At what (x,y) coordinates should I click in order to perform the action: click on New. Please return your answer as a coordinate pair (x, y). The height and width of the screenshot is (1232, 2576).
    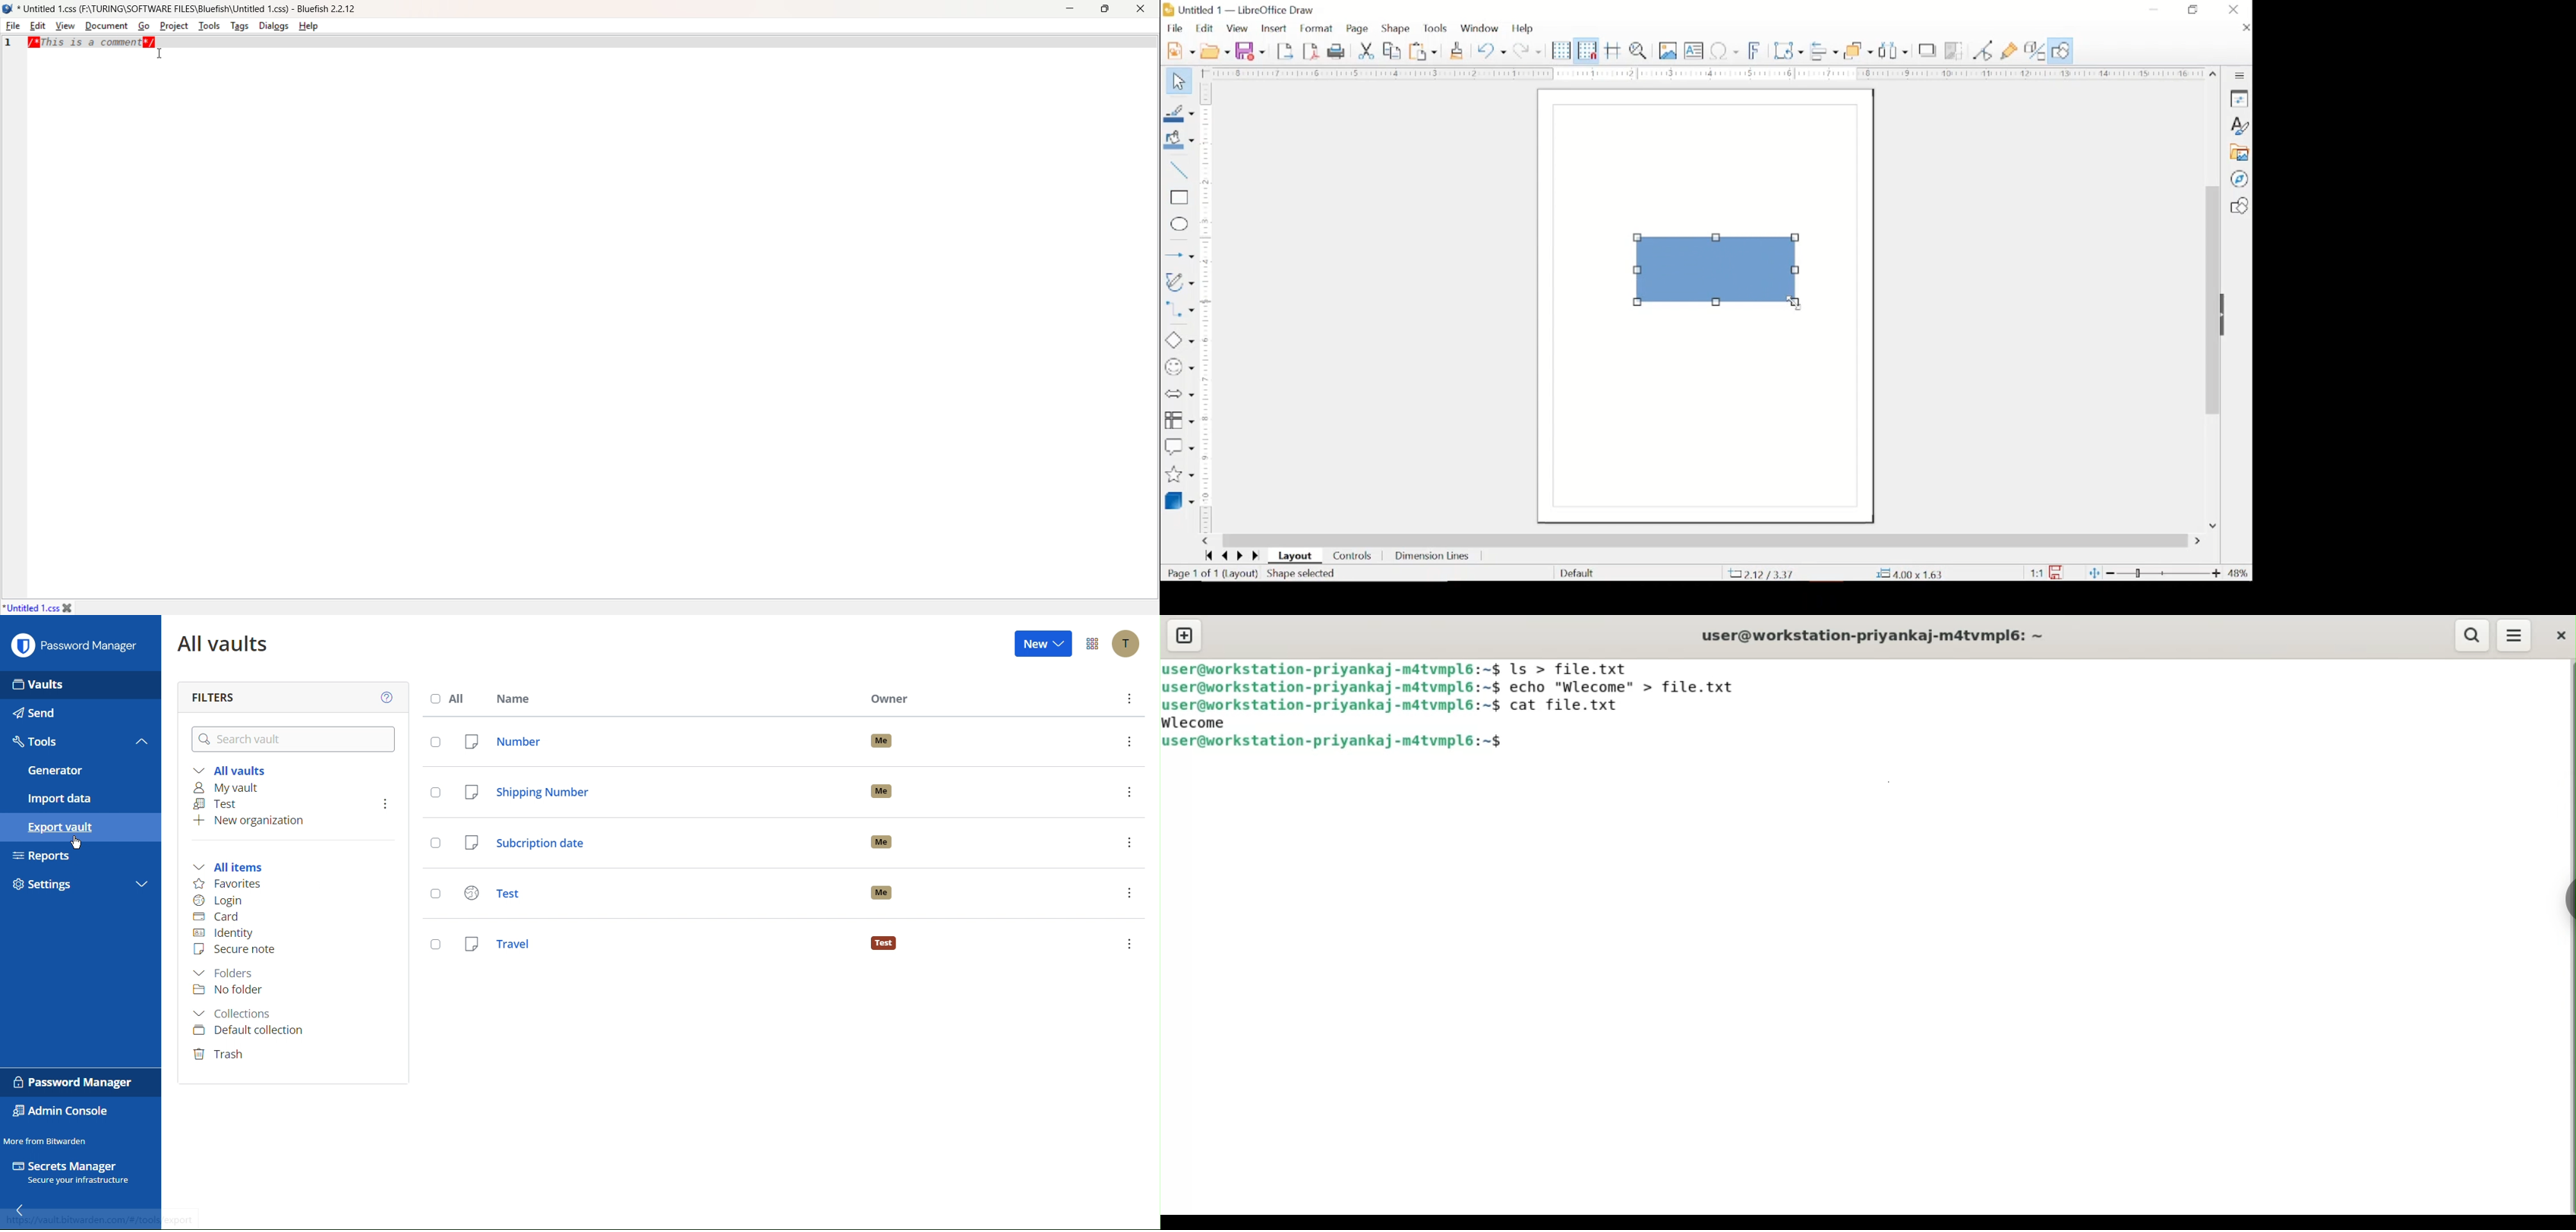
    Looking at the image, I should click on (1045, 646).